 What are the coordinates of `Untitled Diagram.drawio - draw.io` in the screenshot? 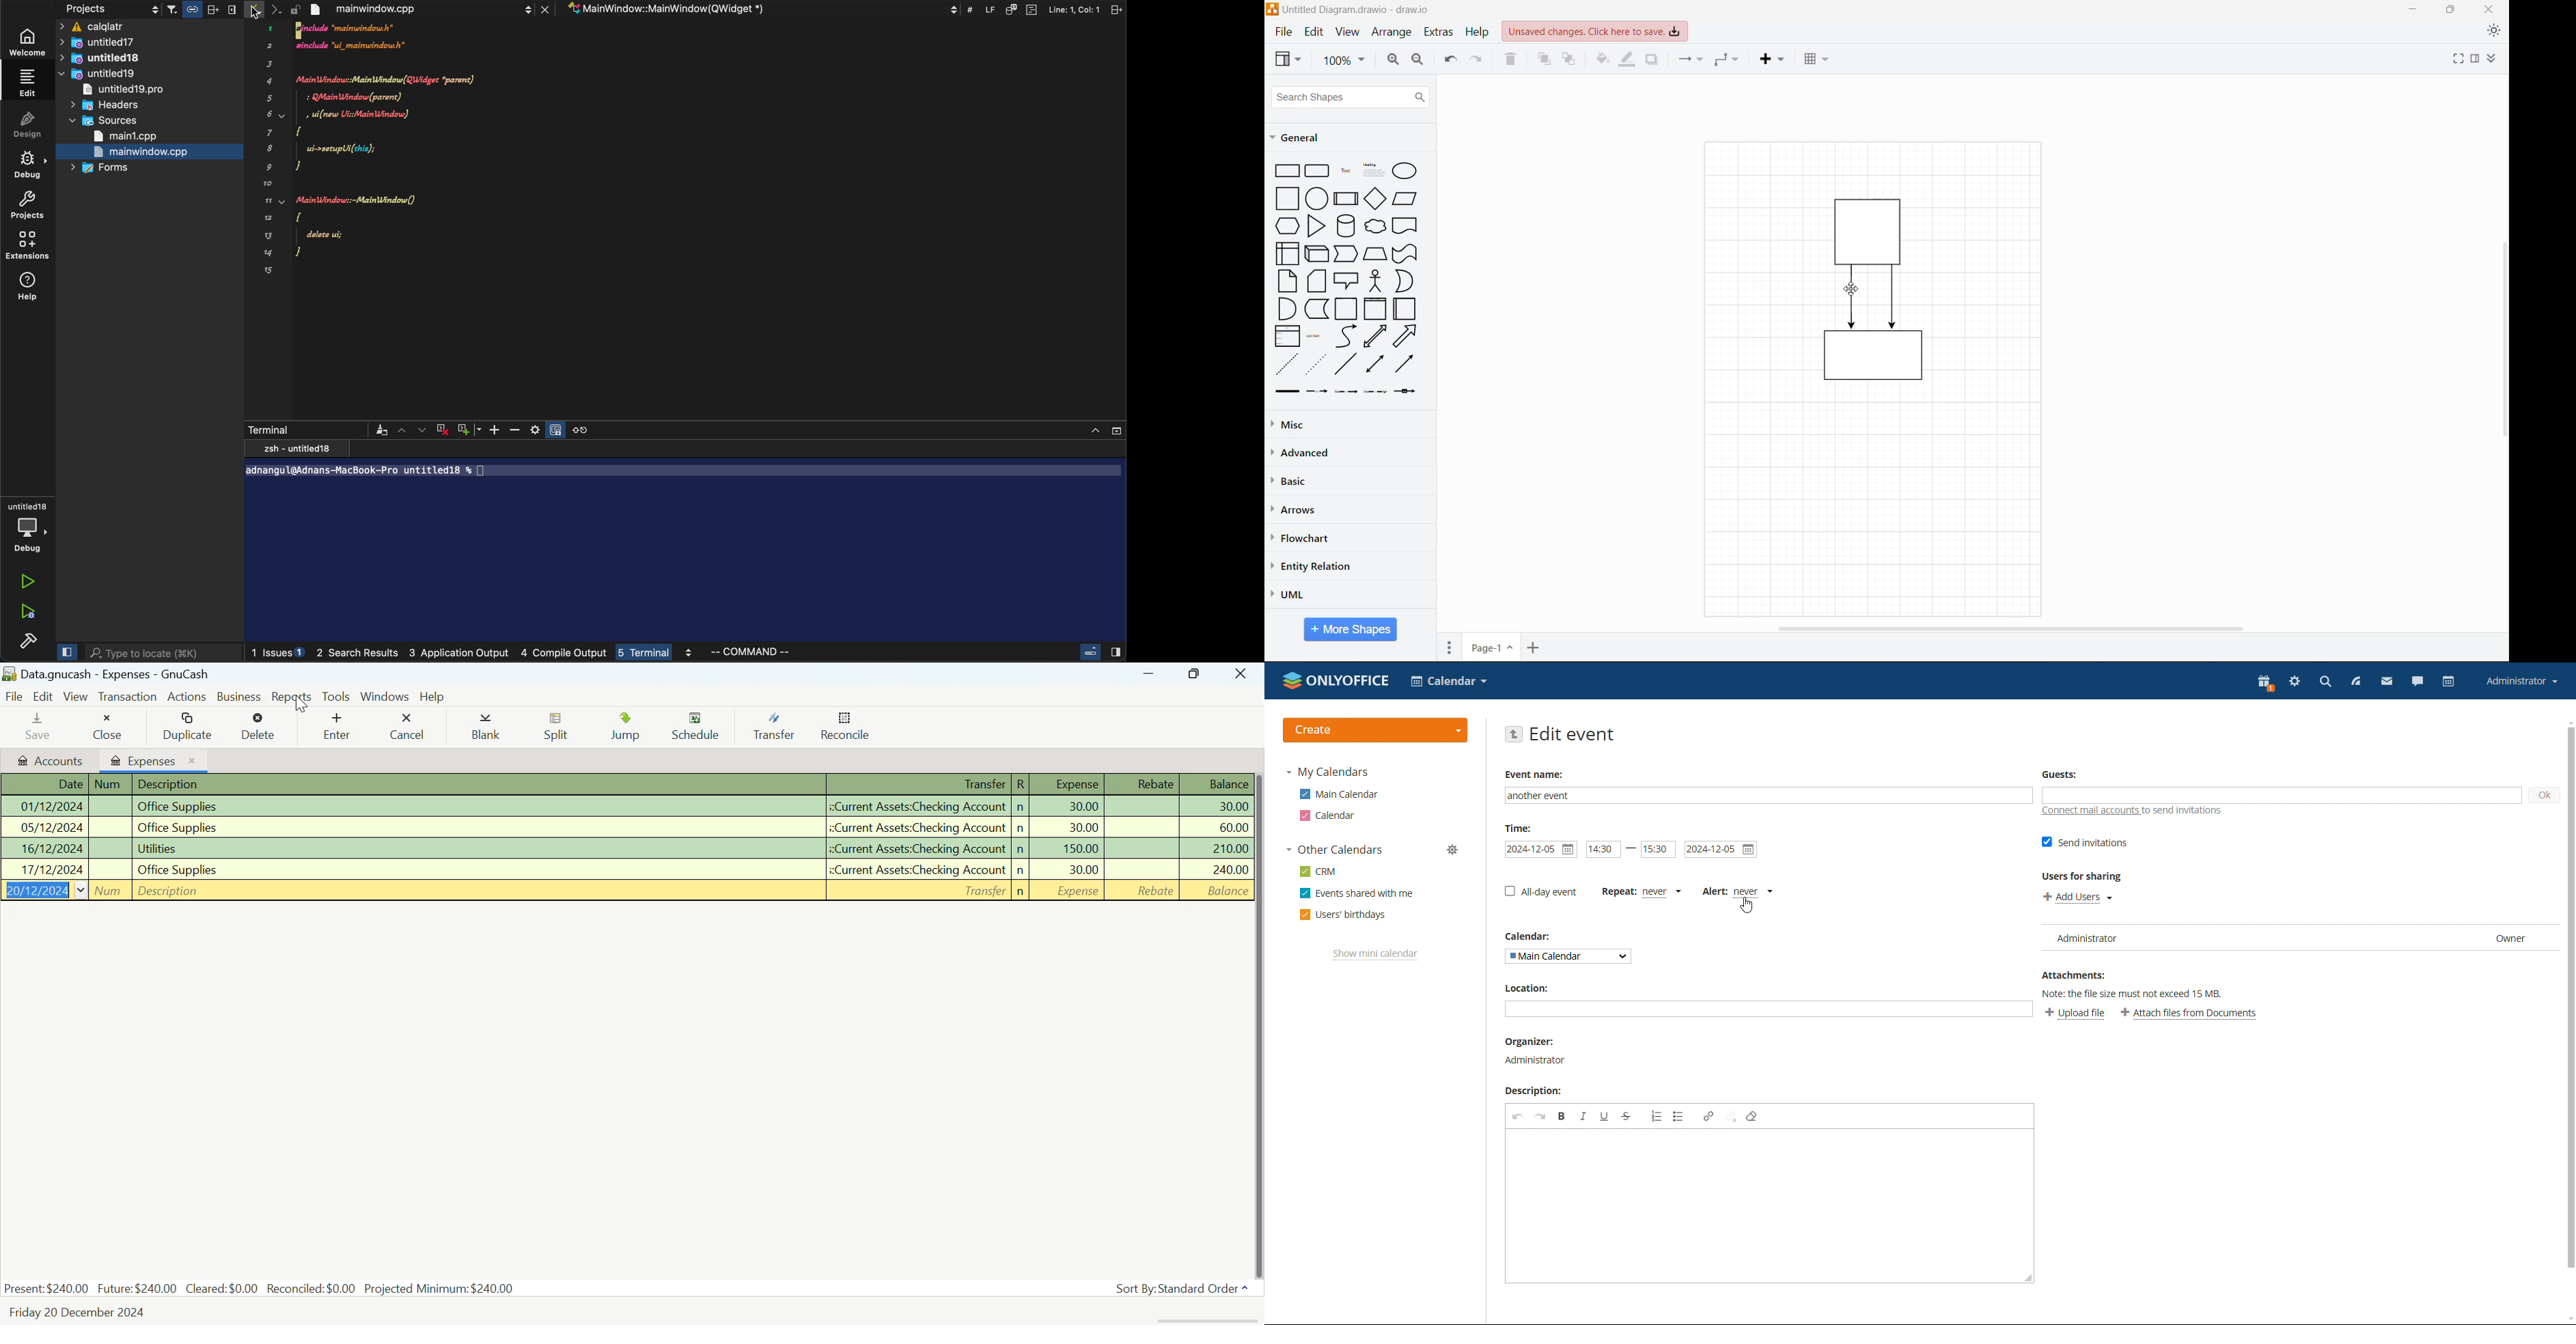 It's located at (1363, 8).